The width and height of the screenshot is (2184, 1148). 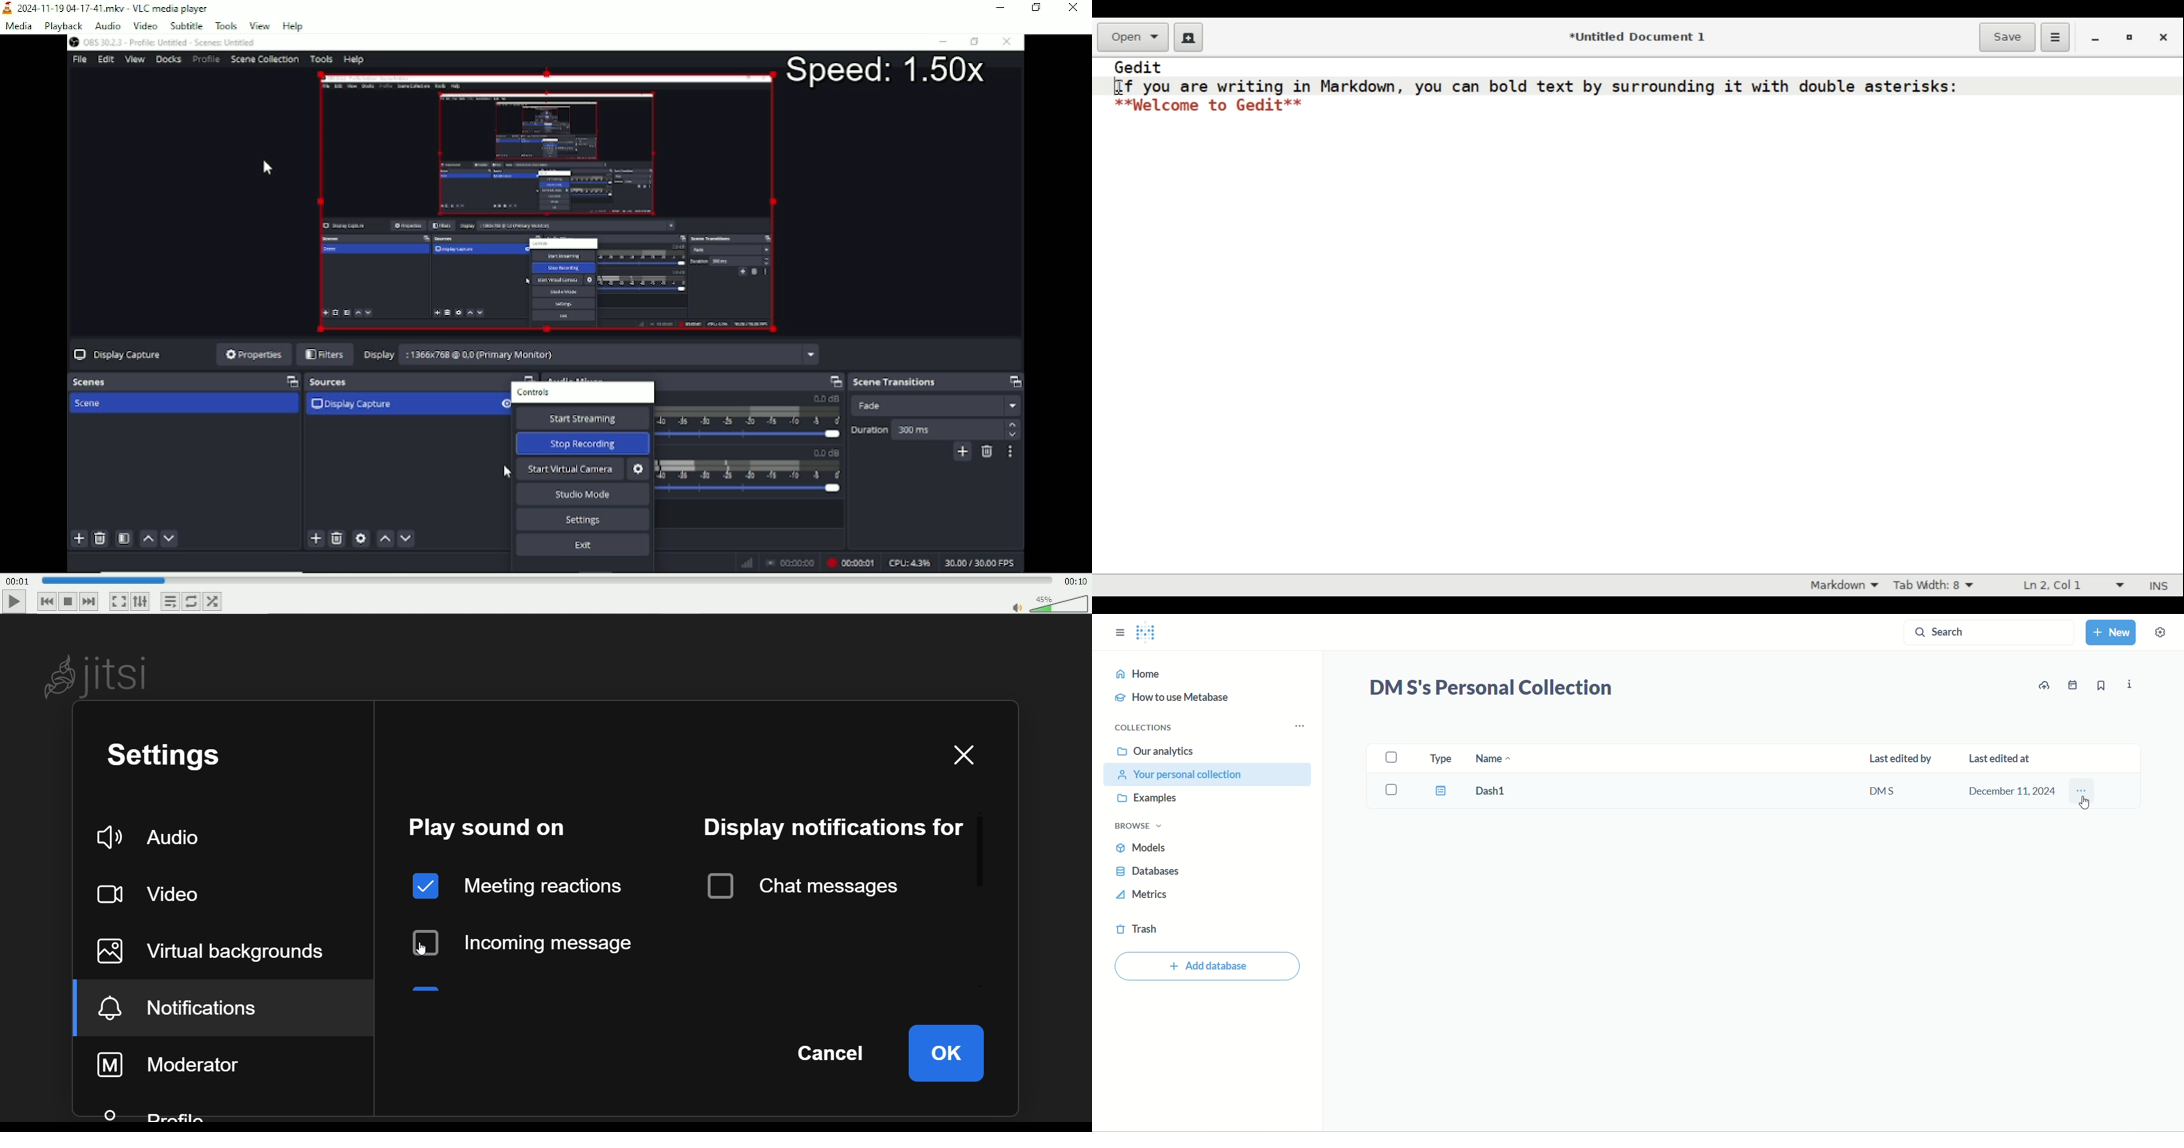 What do you see at coordinates (1147, 728) in the screenshot?
I see `collections` at bounding box center [1147, 728].